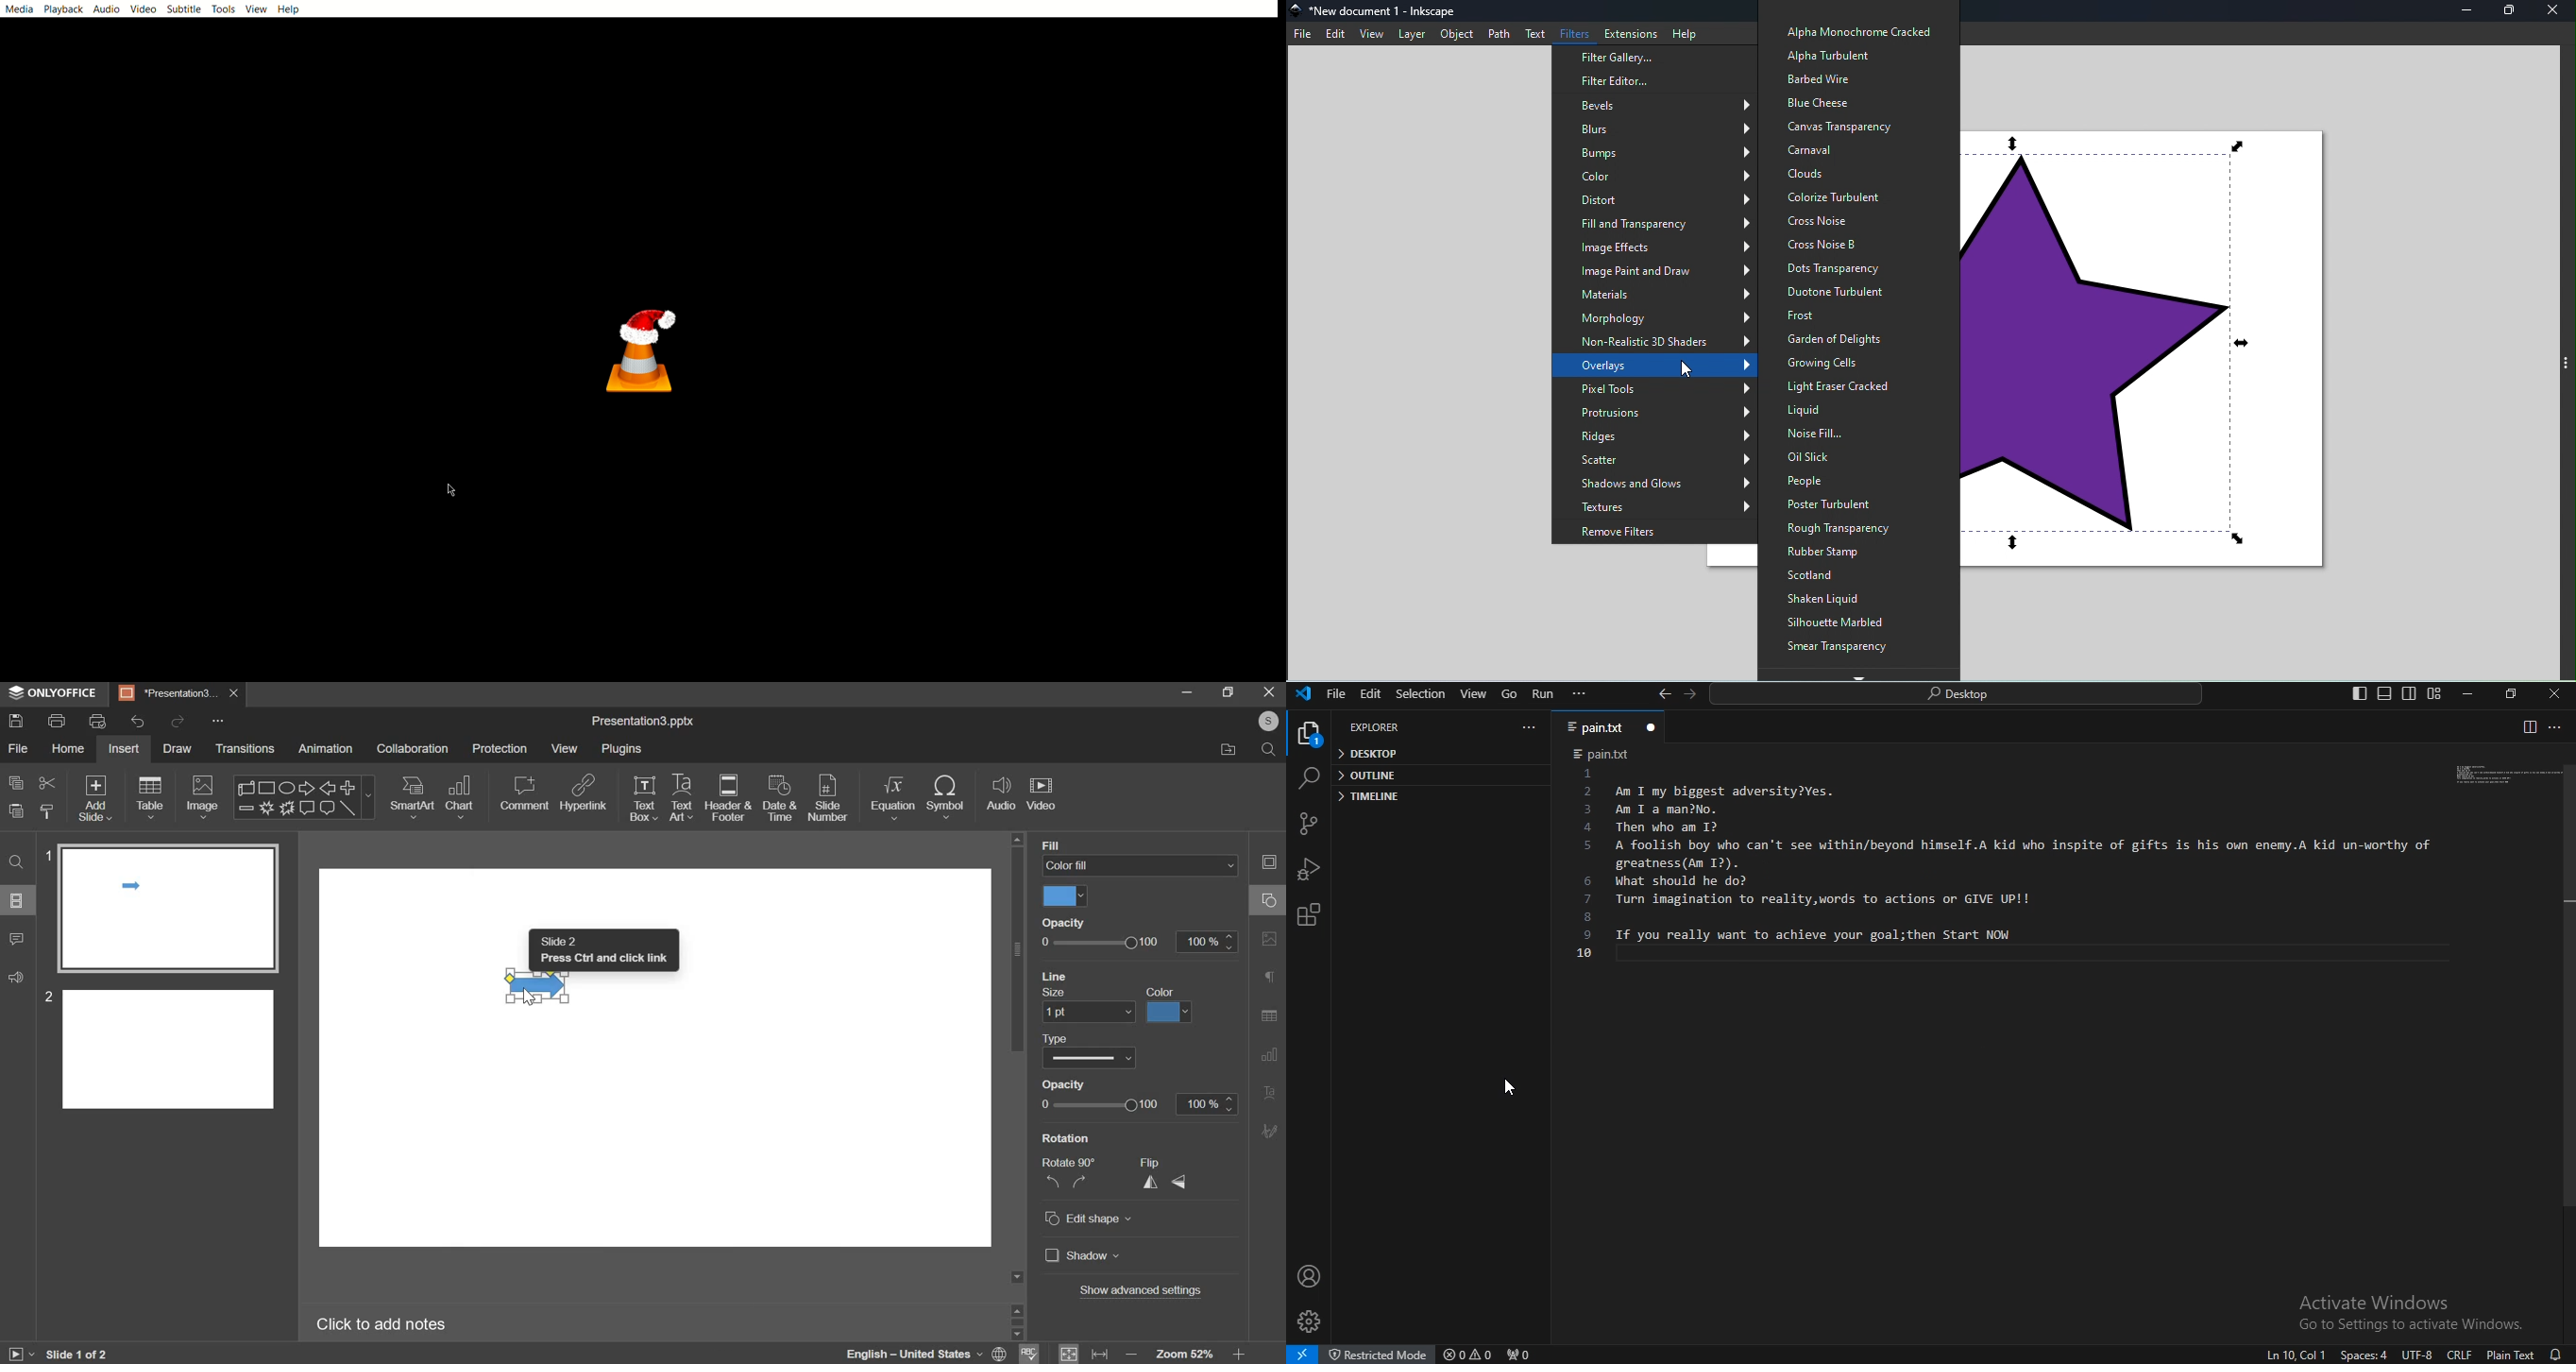 This screenshot has height=1372, width=2576. What do you see at coordinates (1660, 366) in the screenshot?
I see `Overlays` at bounding box center [1660, 366].